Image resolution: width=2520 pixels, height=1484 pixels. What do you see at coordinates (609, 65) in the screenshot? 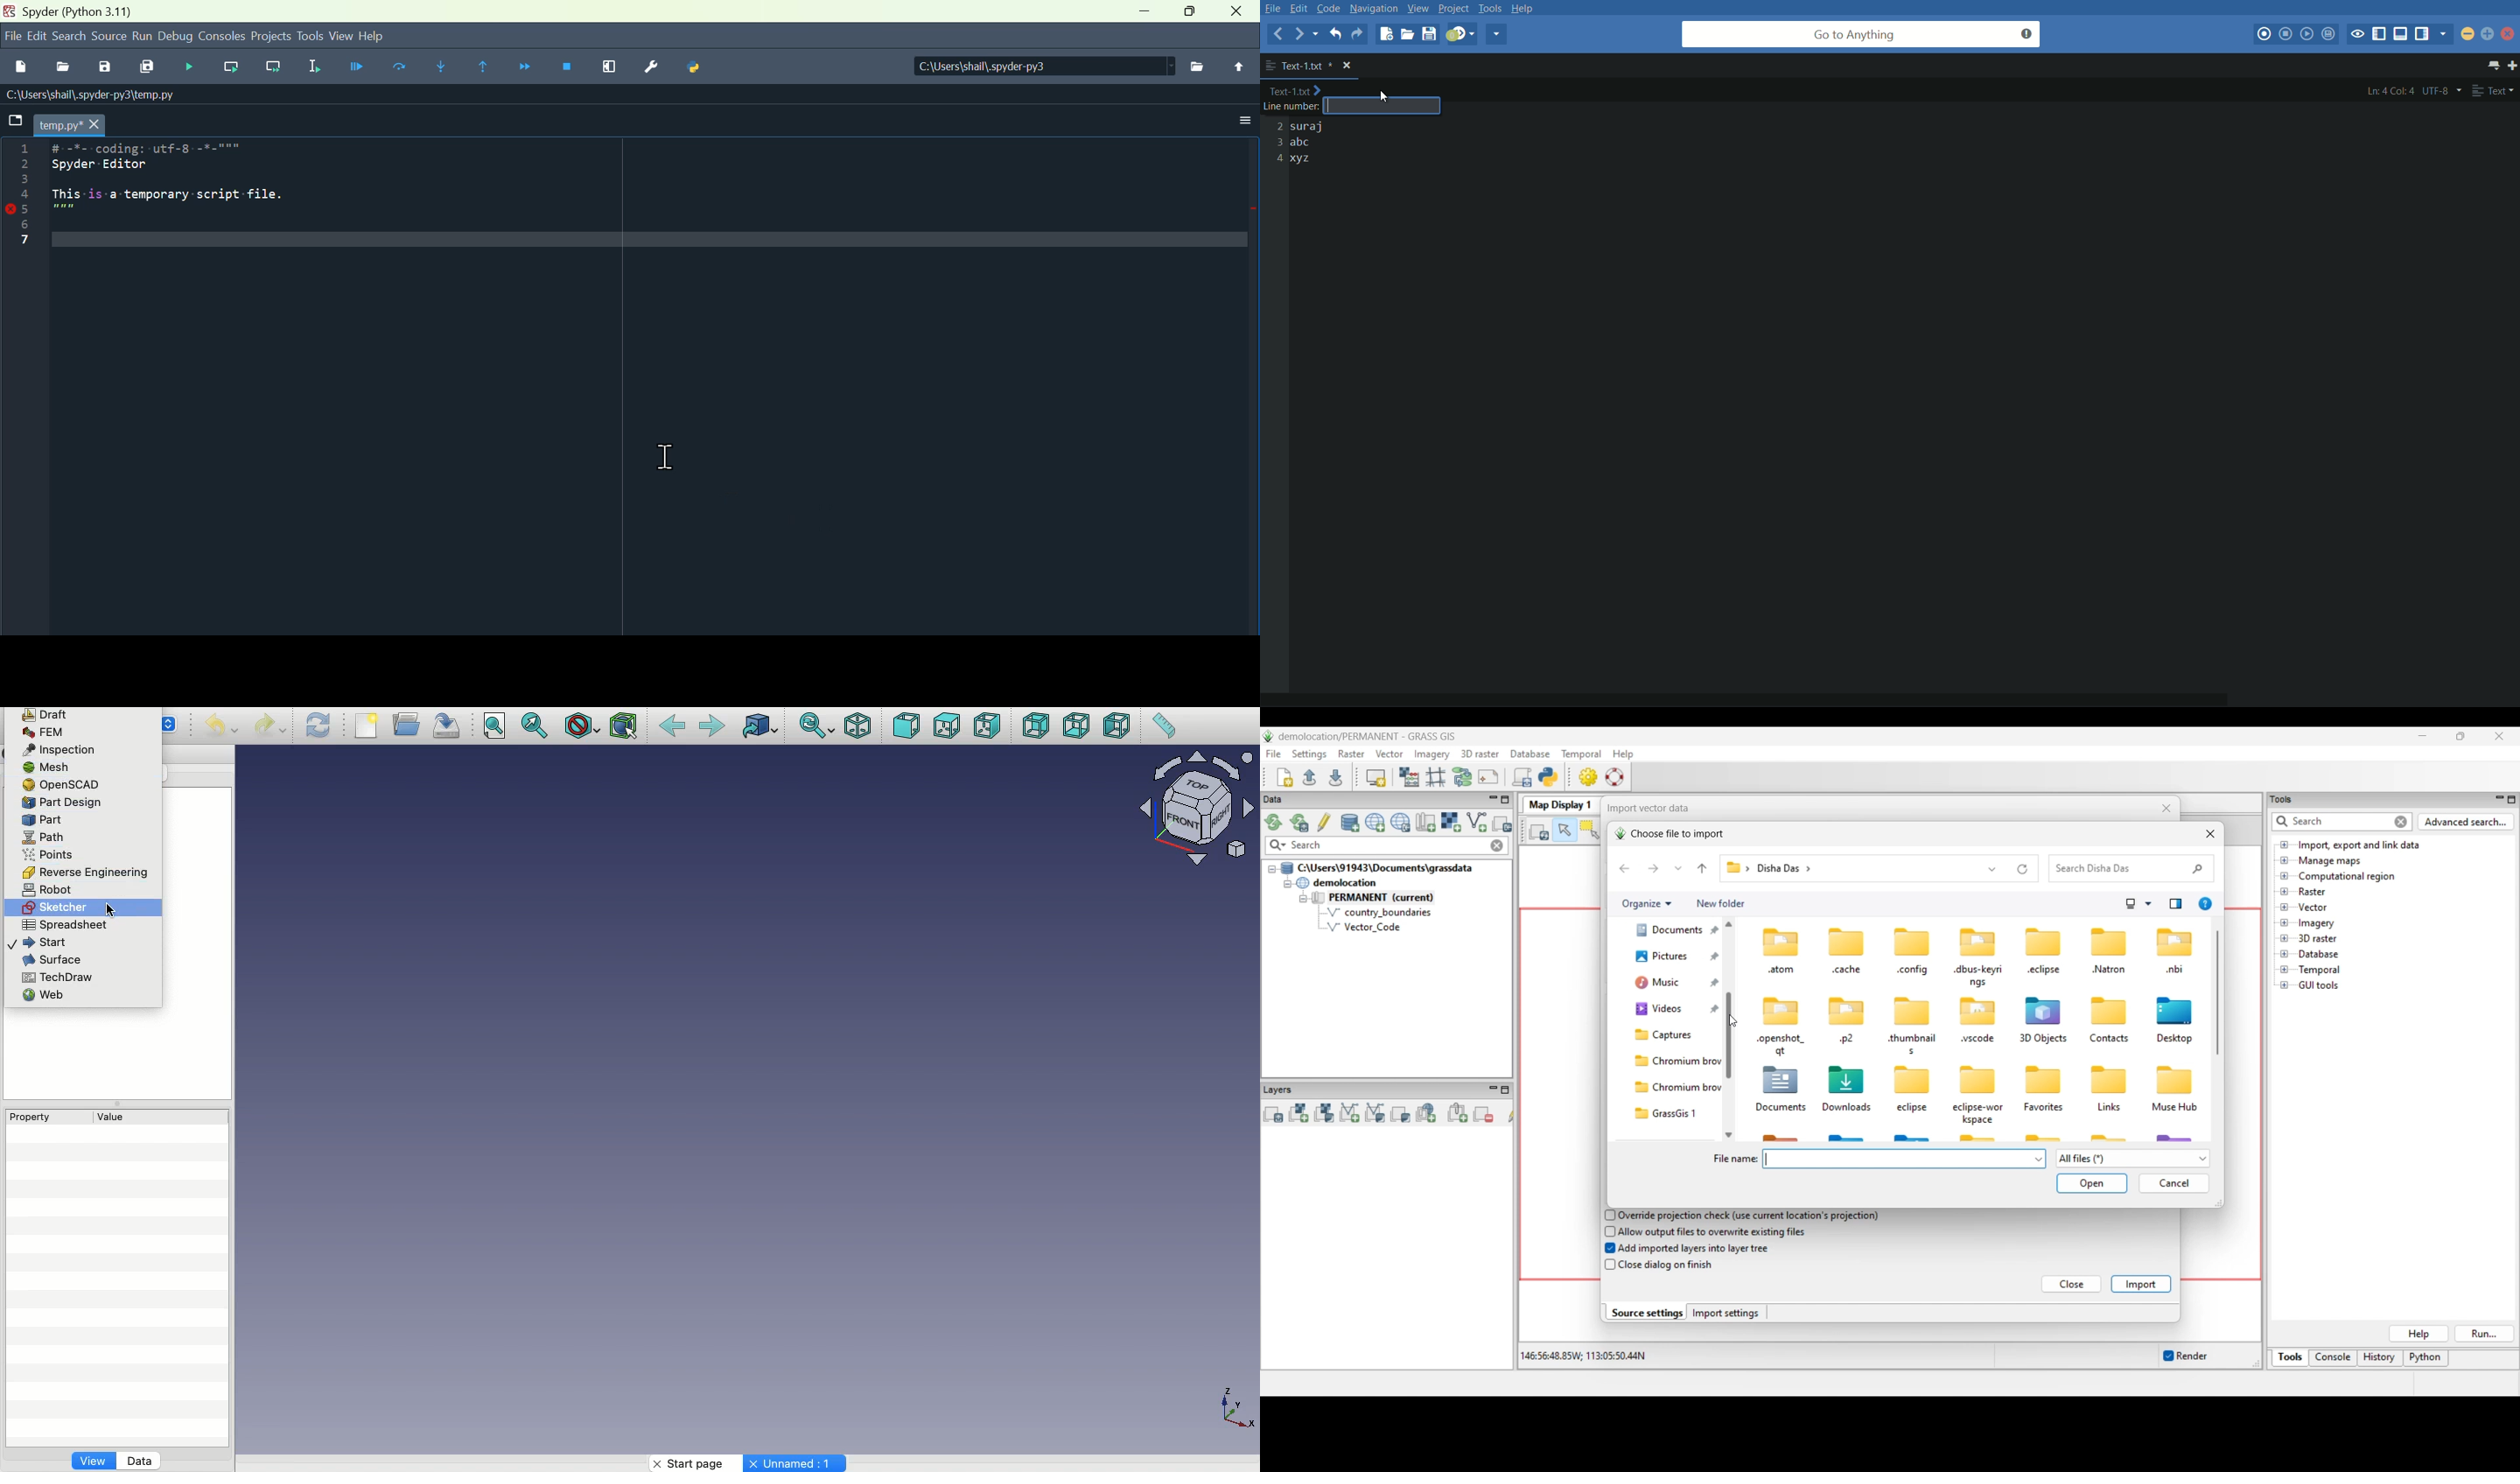
I see `Maximise current window` at bounding box center [609, 65].